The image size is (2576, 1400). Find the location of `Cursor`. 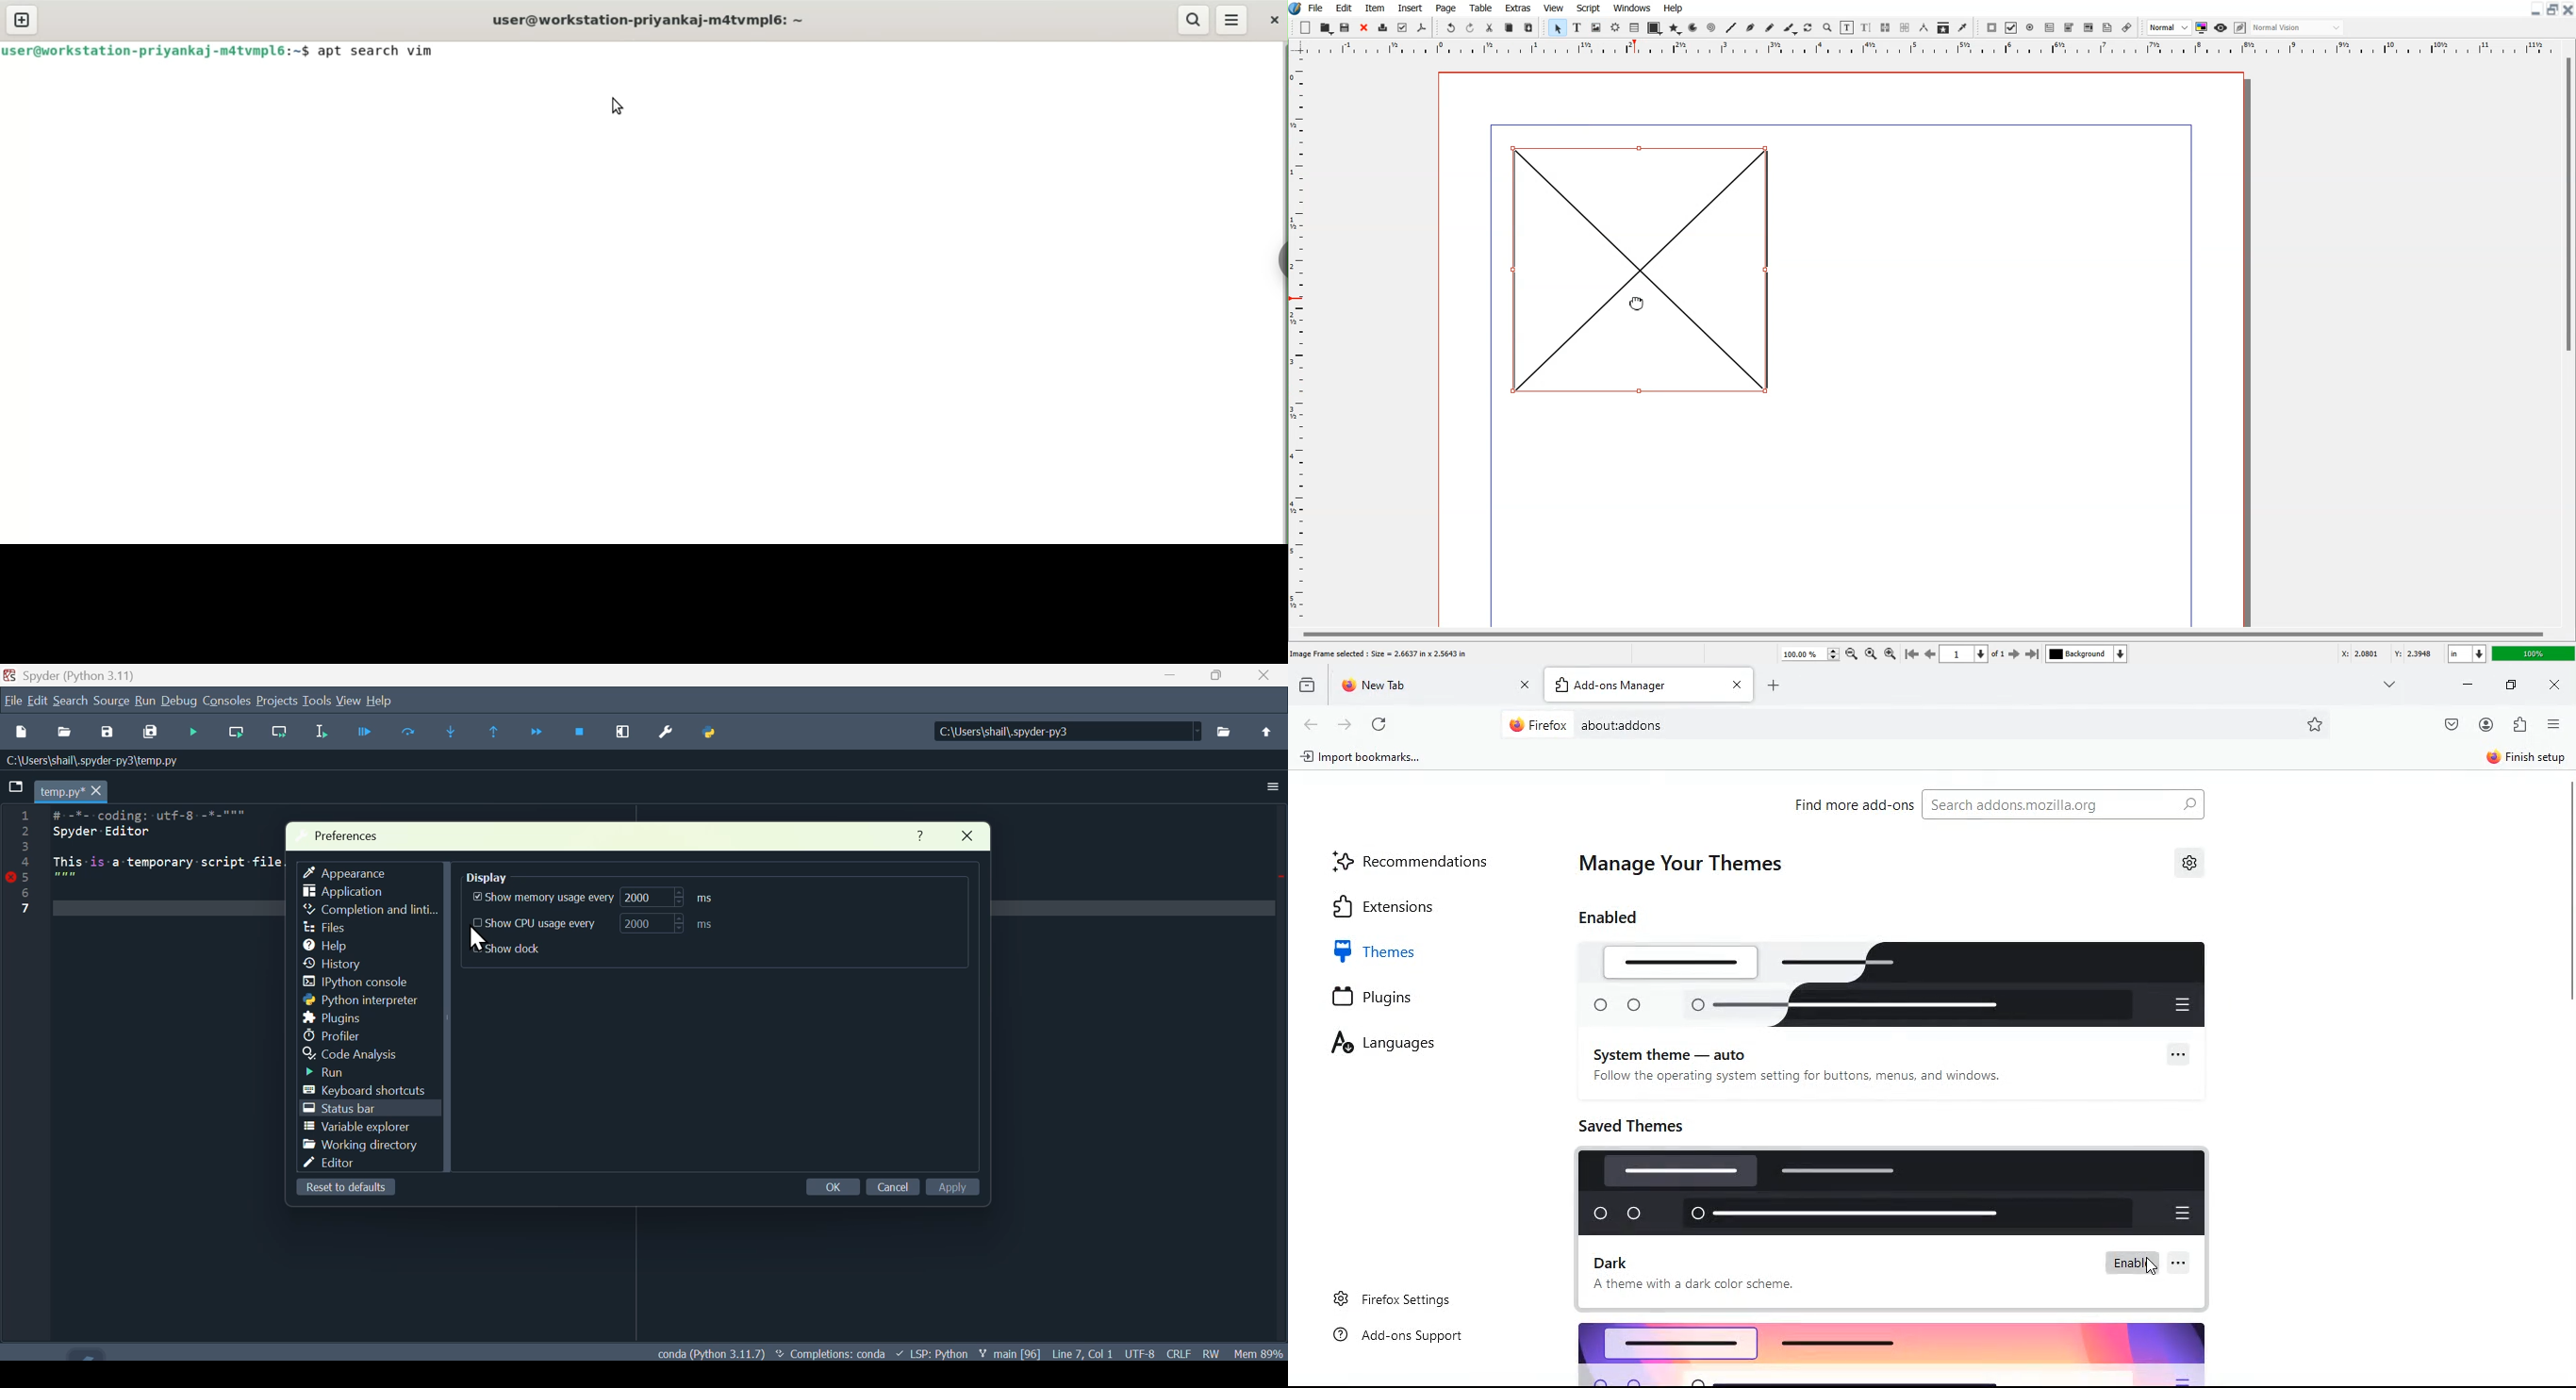

Cursor is located at coordinates (1638, 303).